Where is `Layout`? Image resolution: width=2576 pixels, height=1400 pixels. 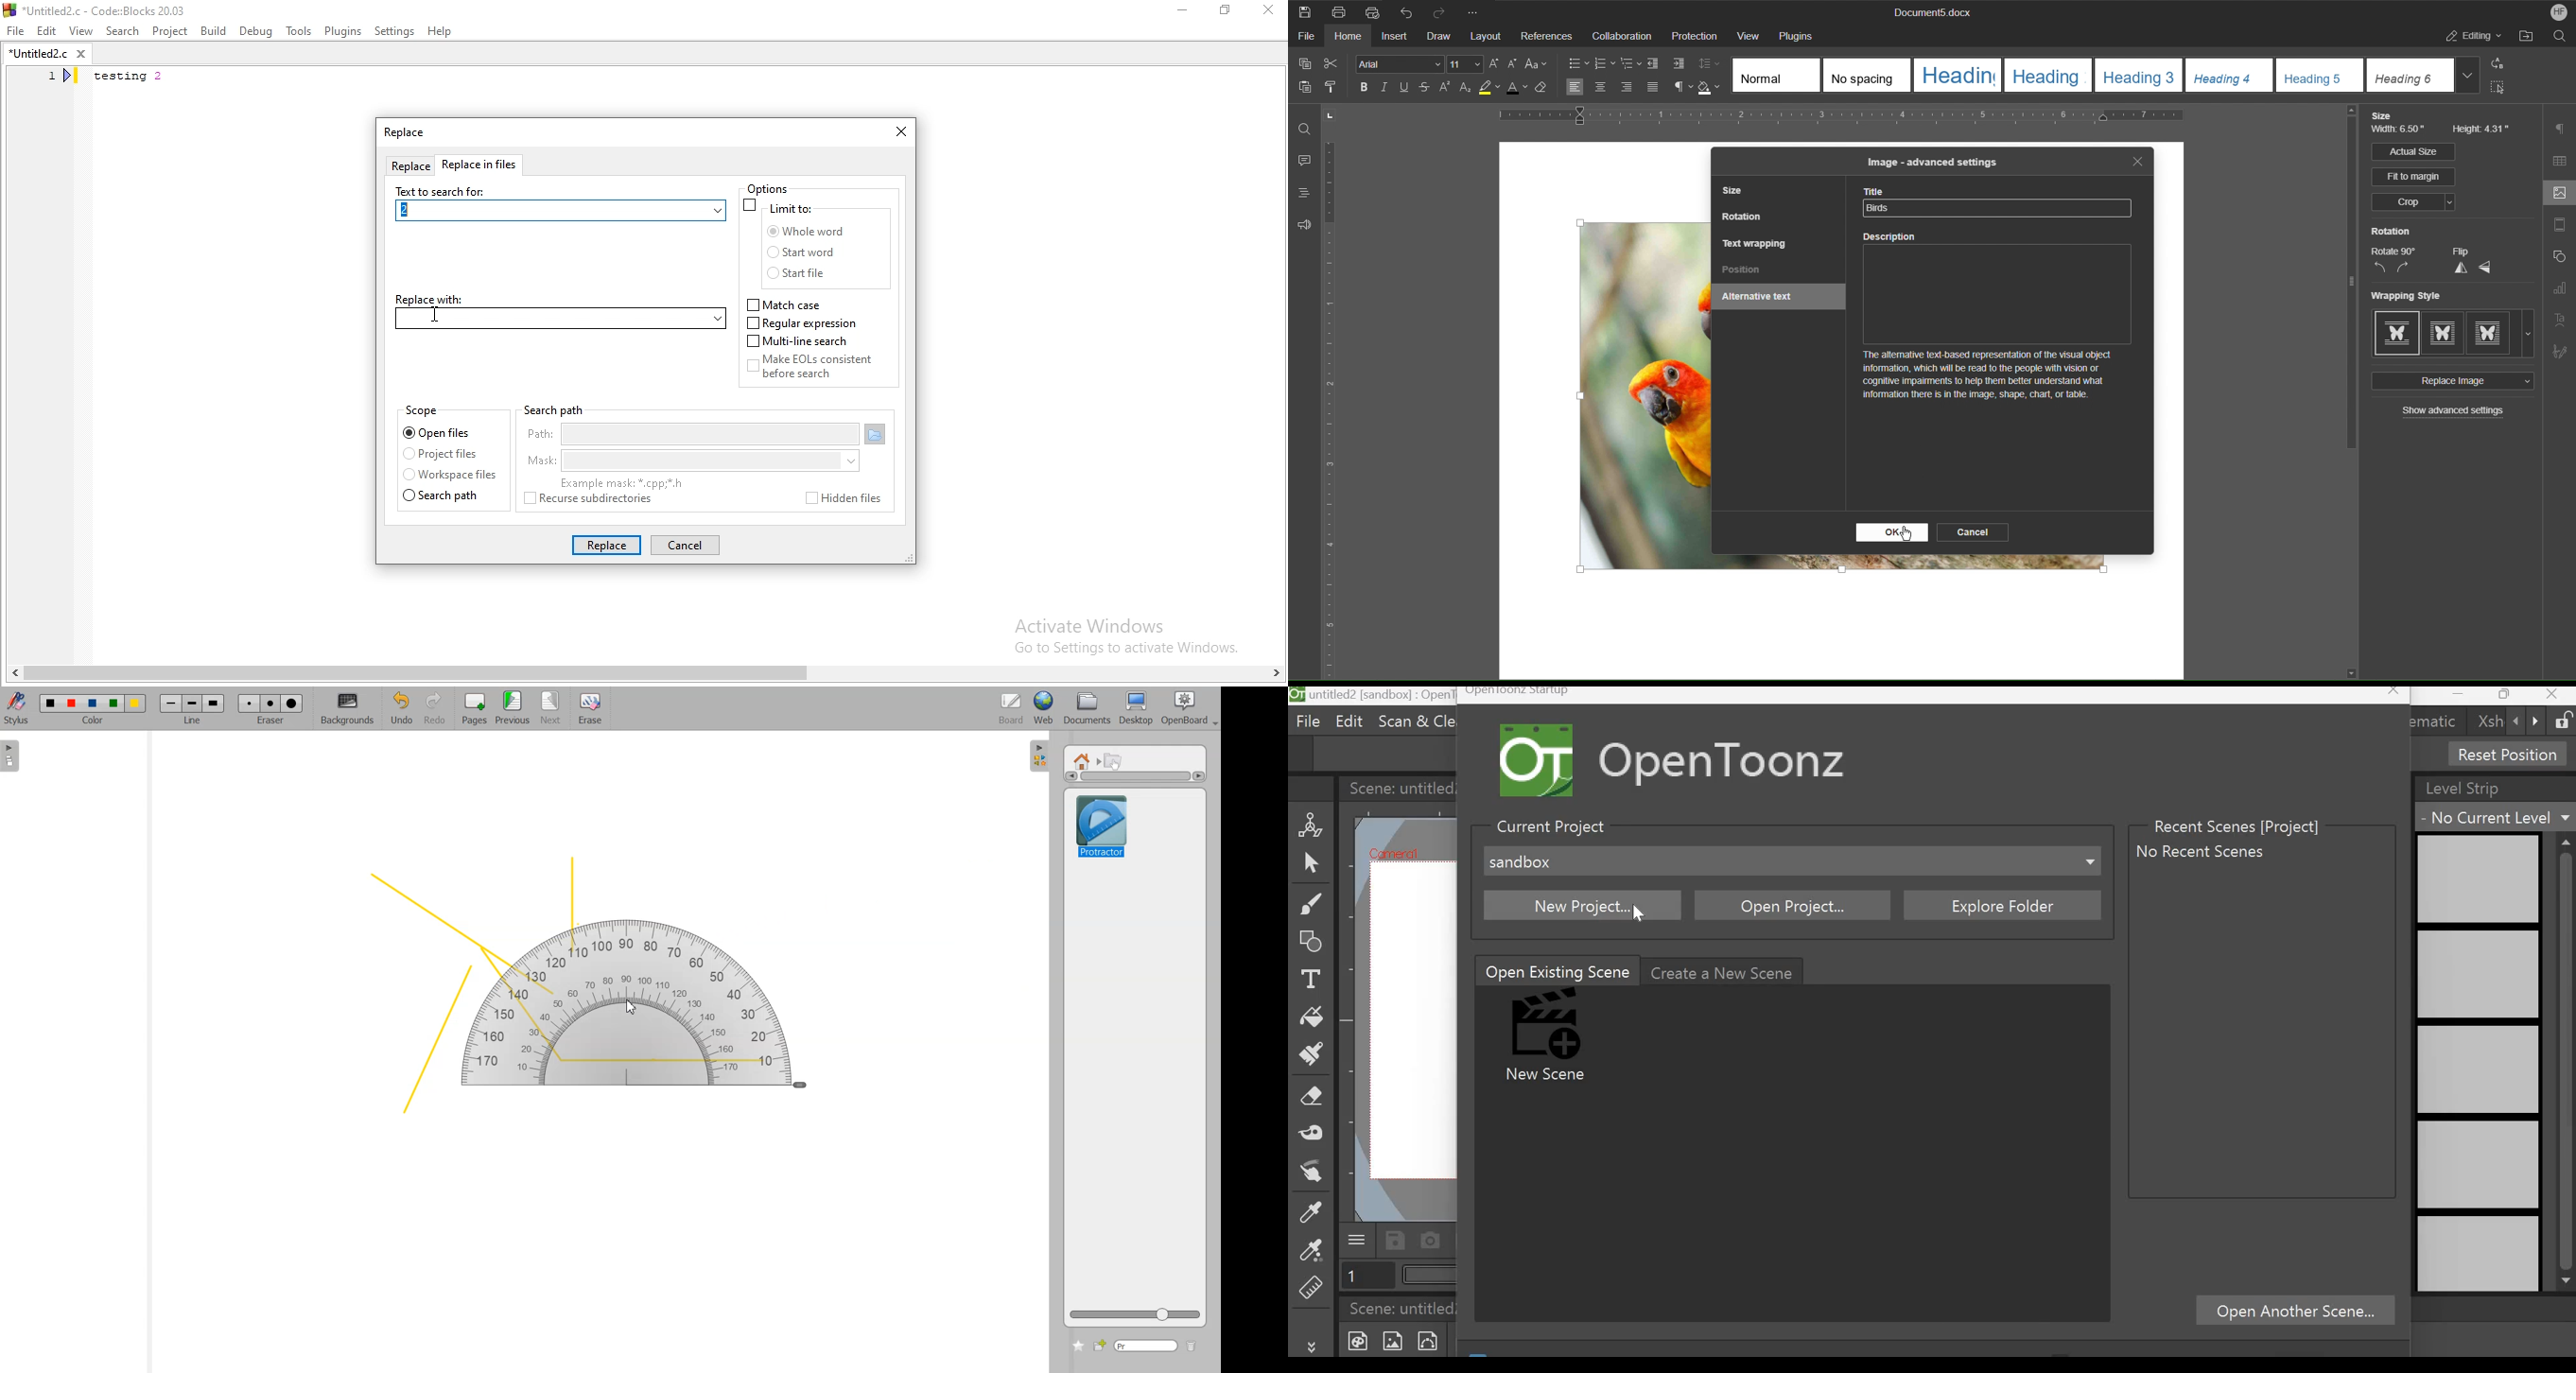 Layout is located at coordinates (1487, 36).